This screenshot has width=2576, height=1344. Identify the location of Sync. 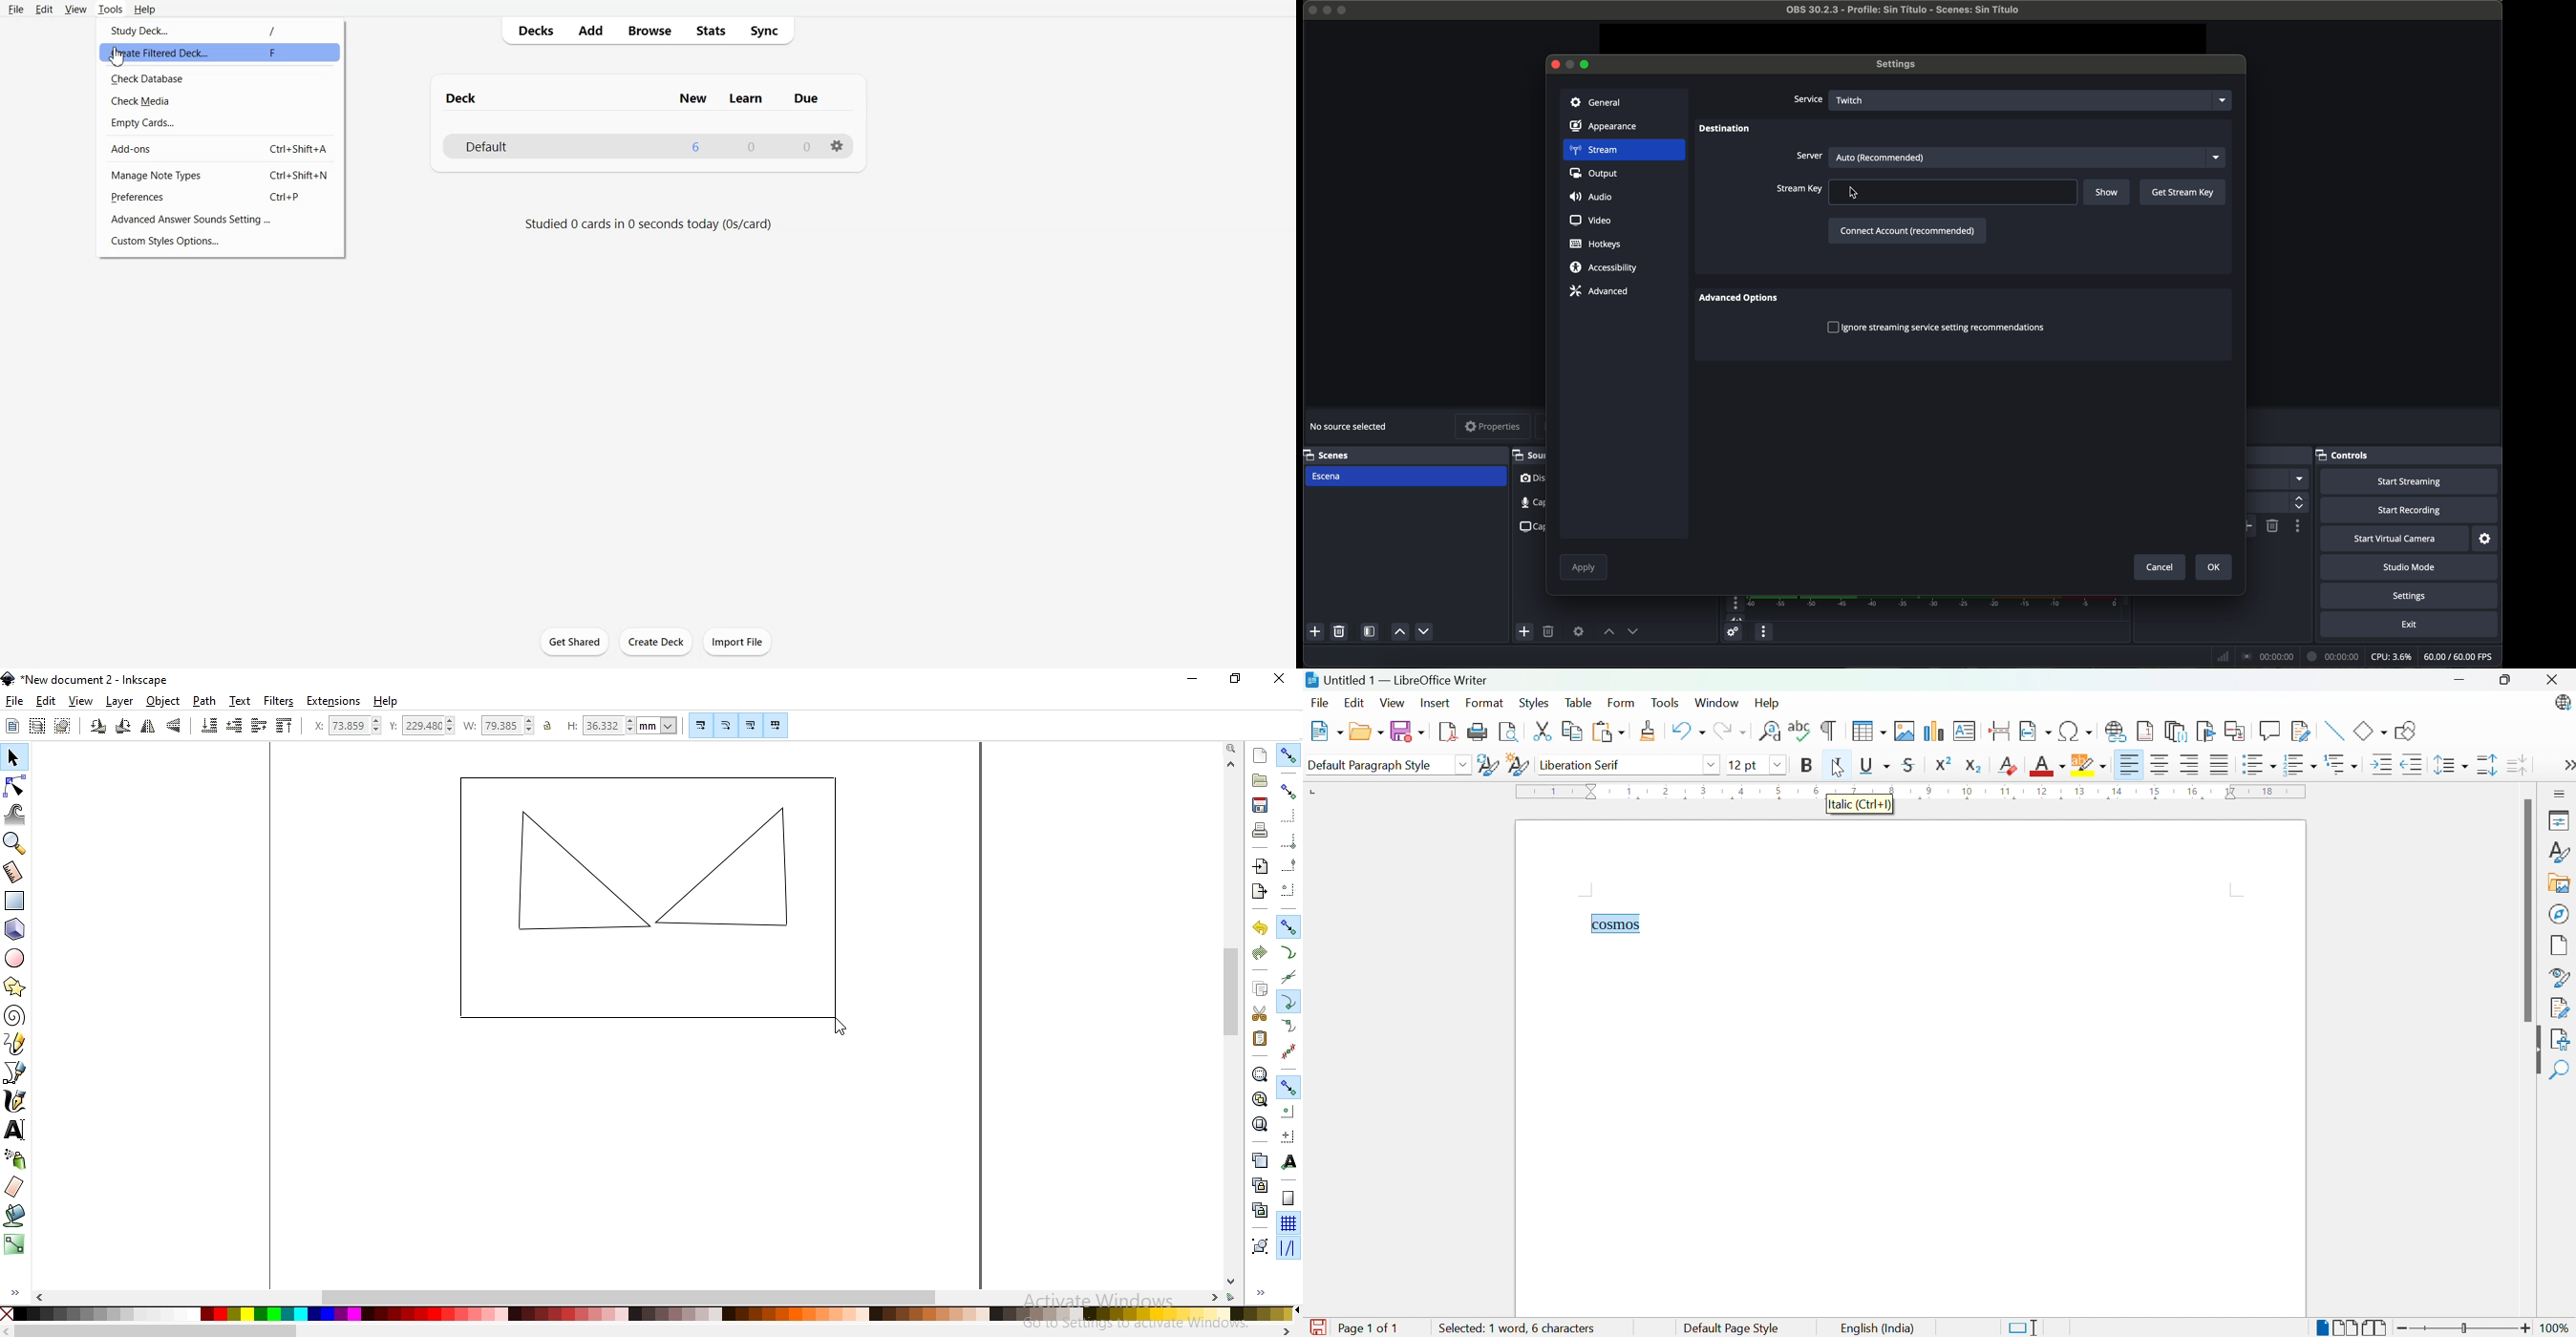
(769, 31).